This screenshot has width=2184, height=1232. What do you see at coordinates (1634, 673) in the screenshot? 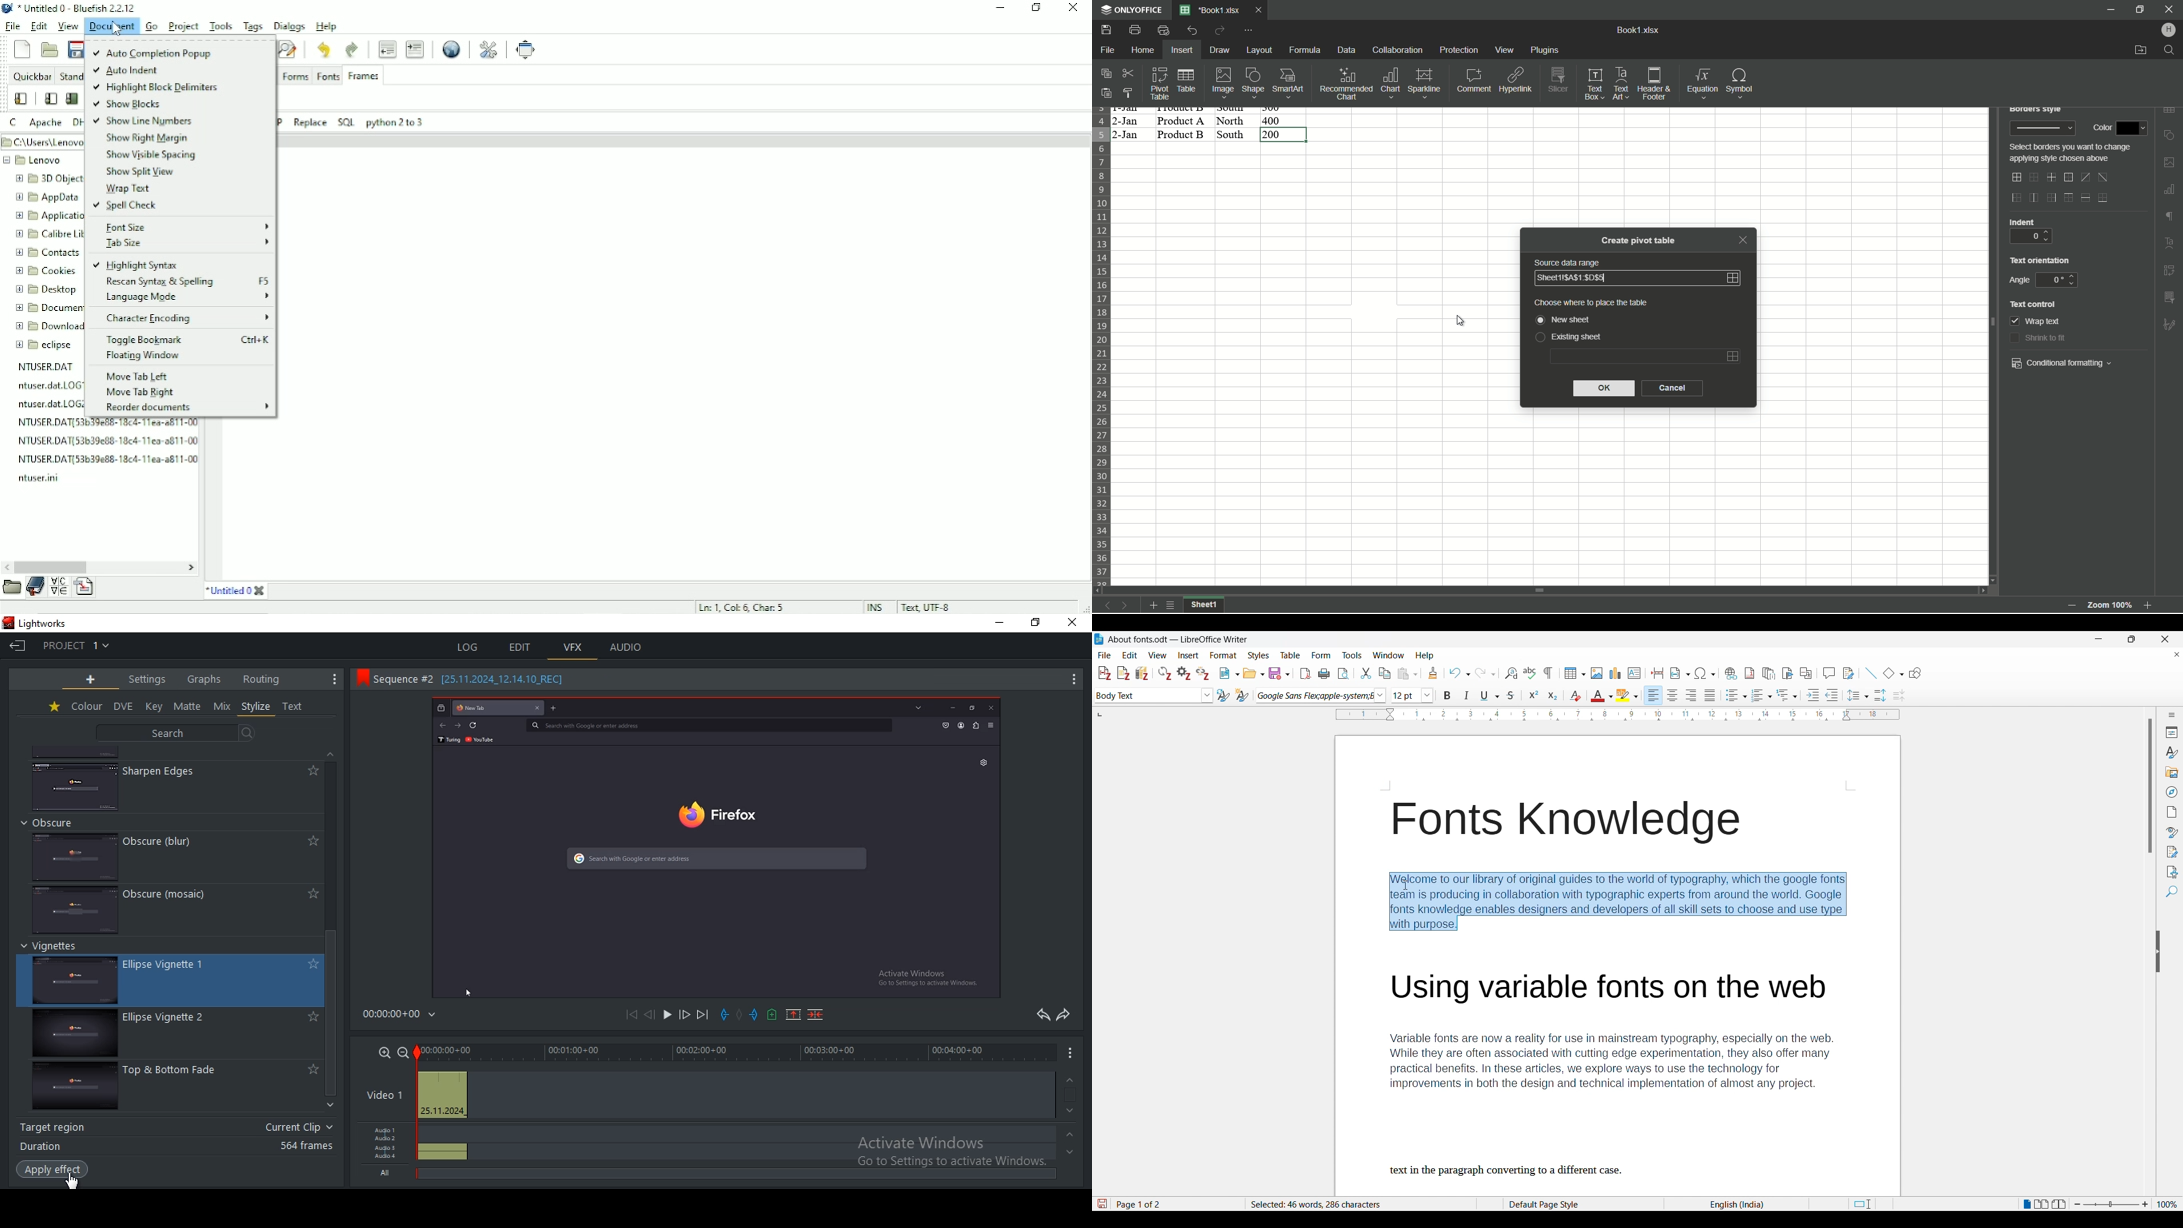
I see `Insert text box` at bounding box center [1634, 673].